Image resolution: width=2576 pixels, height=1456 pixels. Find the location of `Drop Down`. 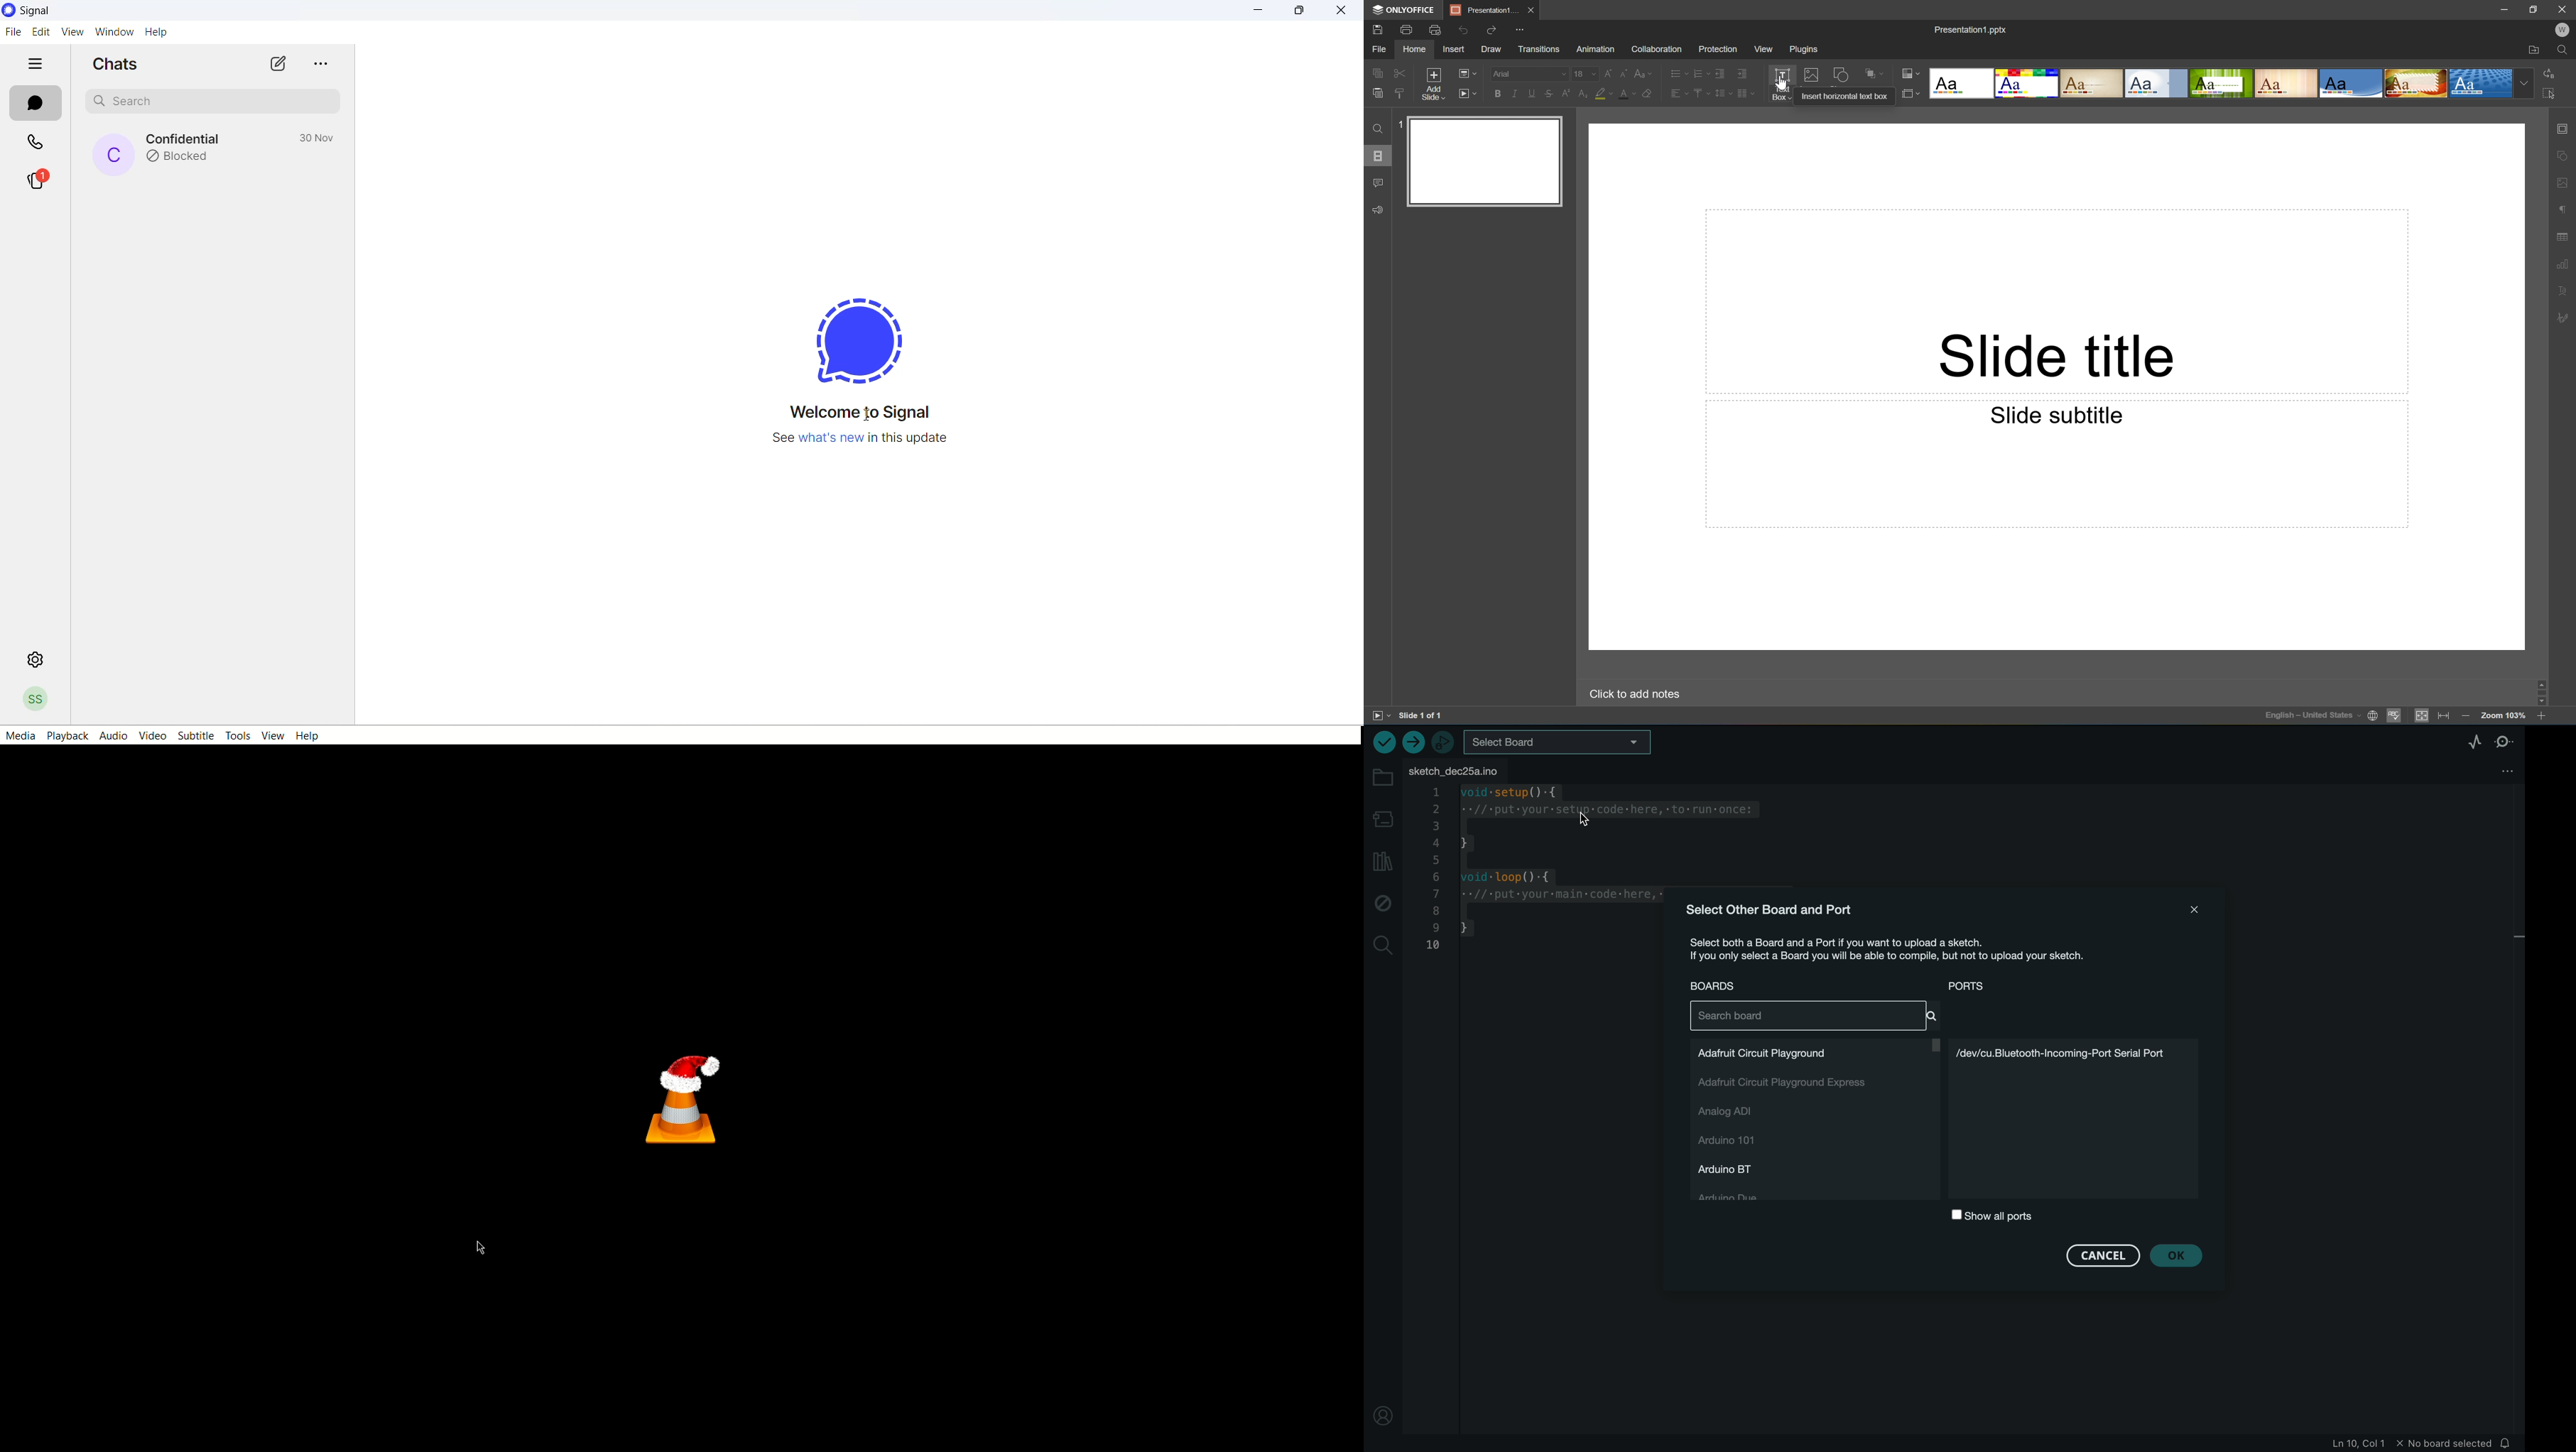

Drop Down is located at coordinates (2525, 83).